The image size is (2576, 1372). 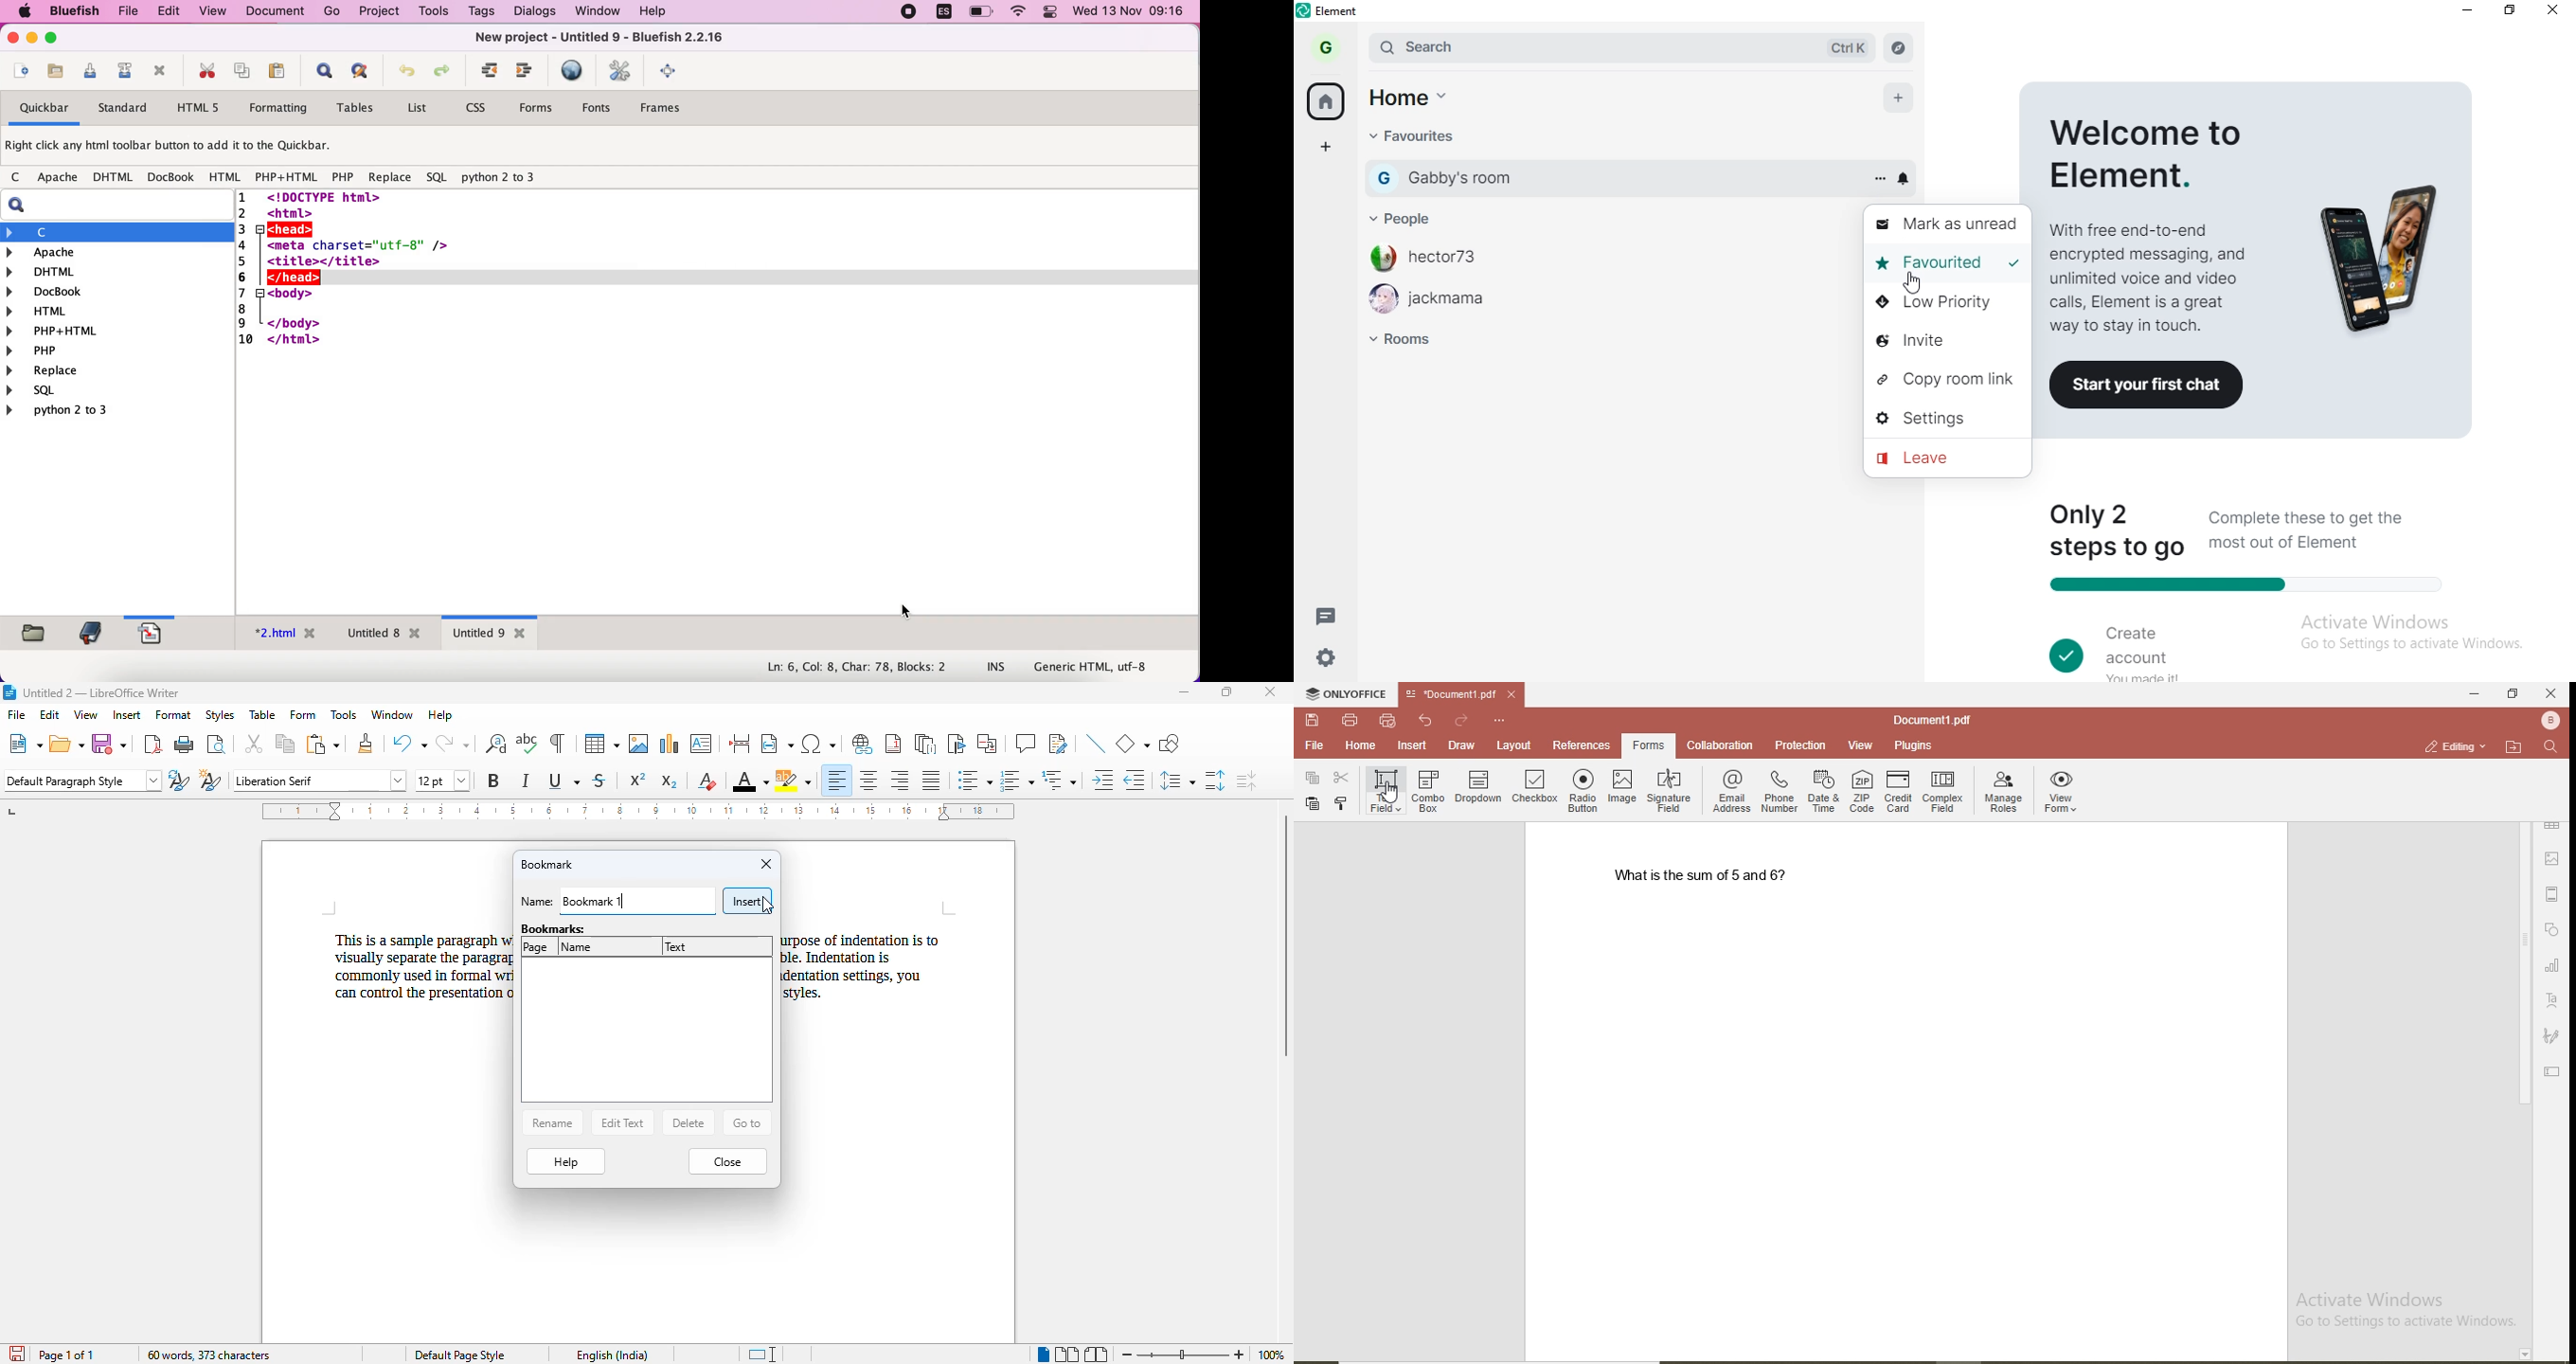 What do you see at coordinates (926, 744) in the screenshot?
I see `insert endnote` at bounding box center [926, 744].